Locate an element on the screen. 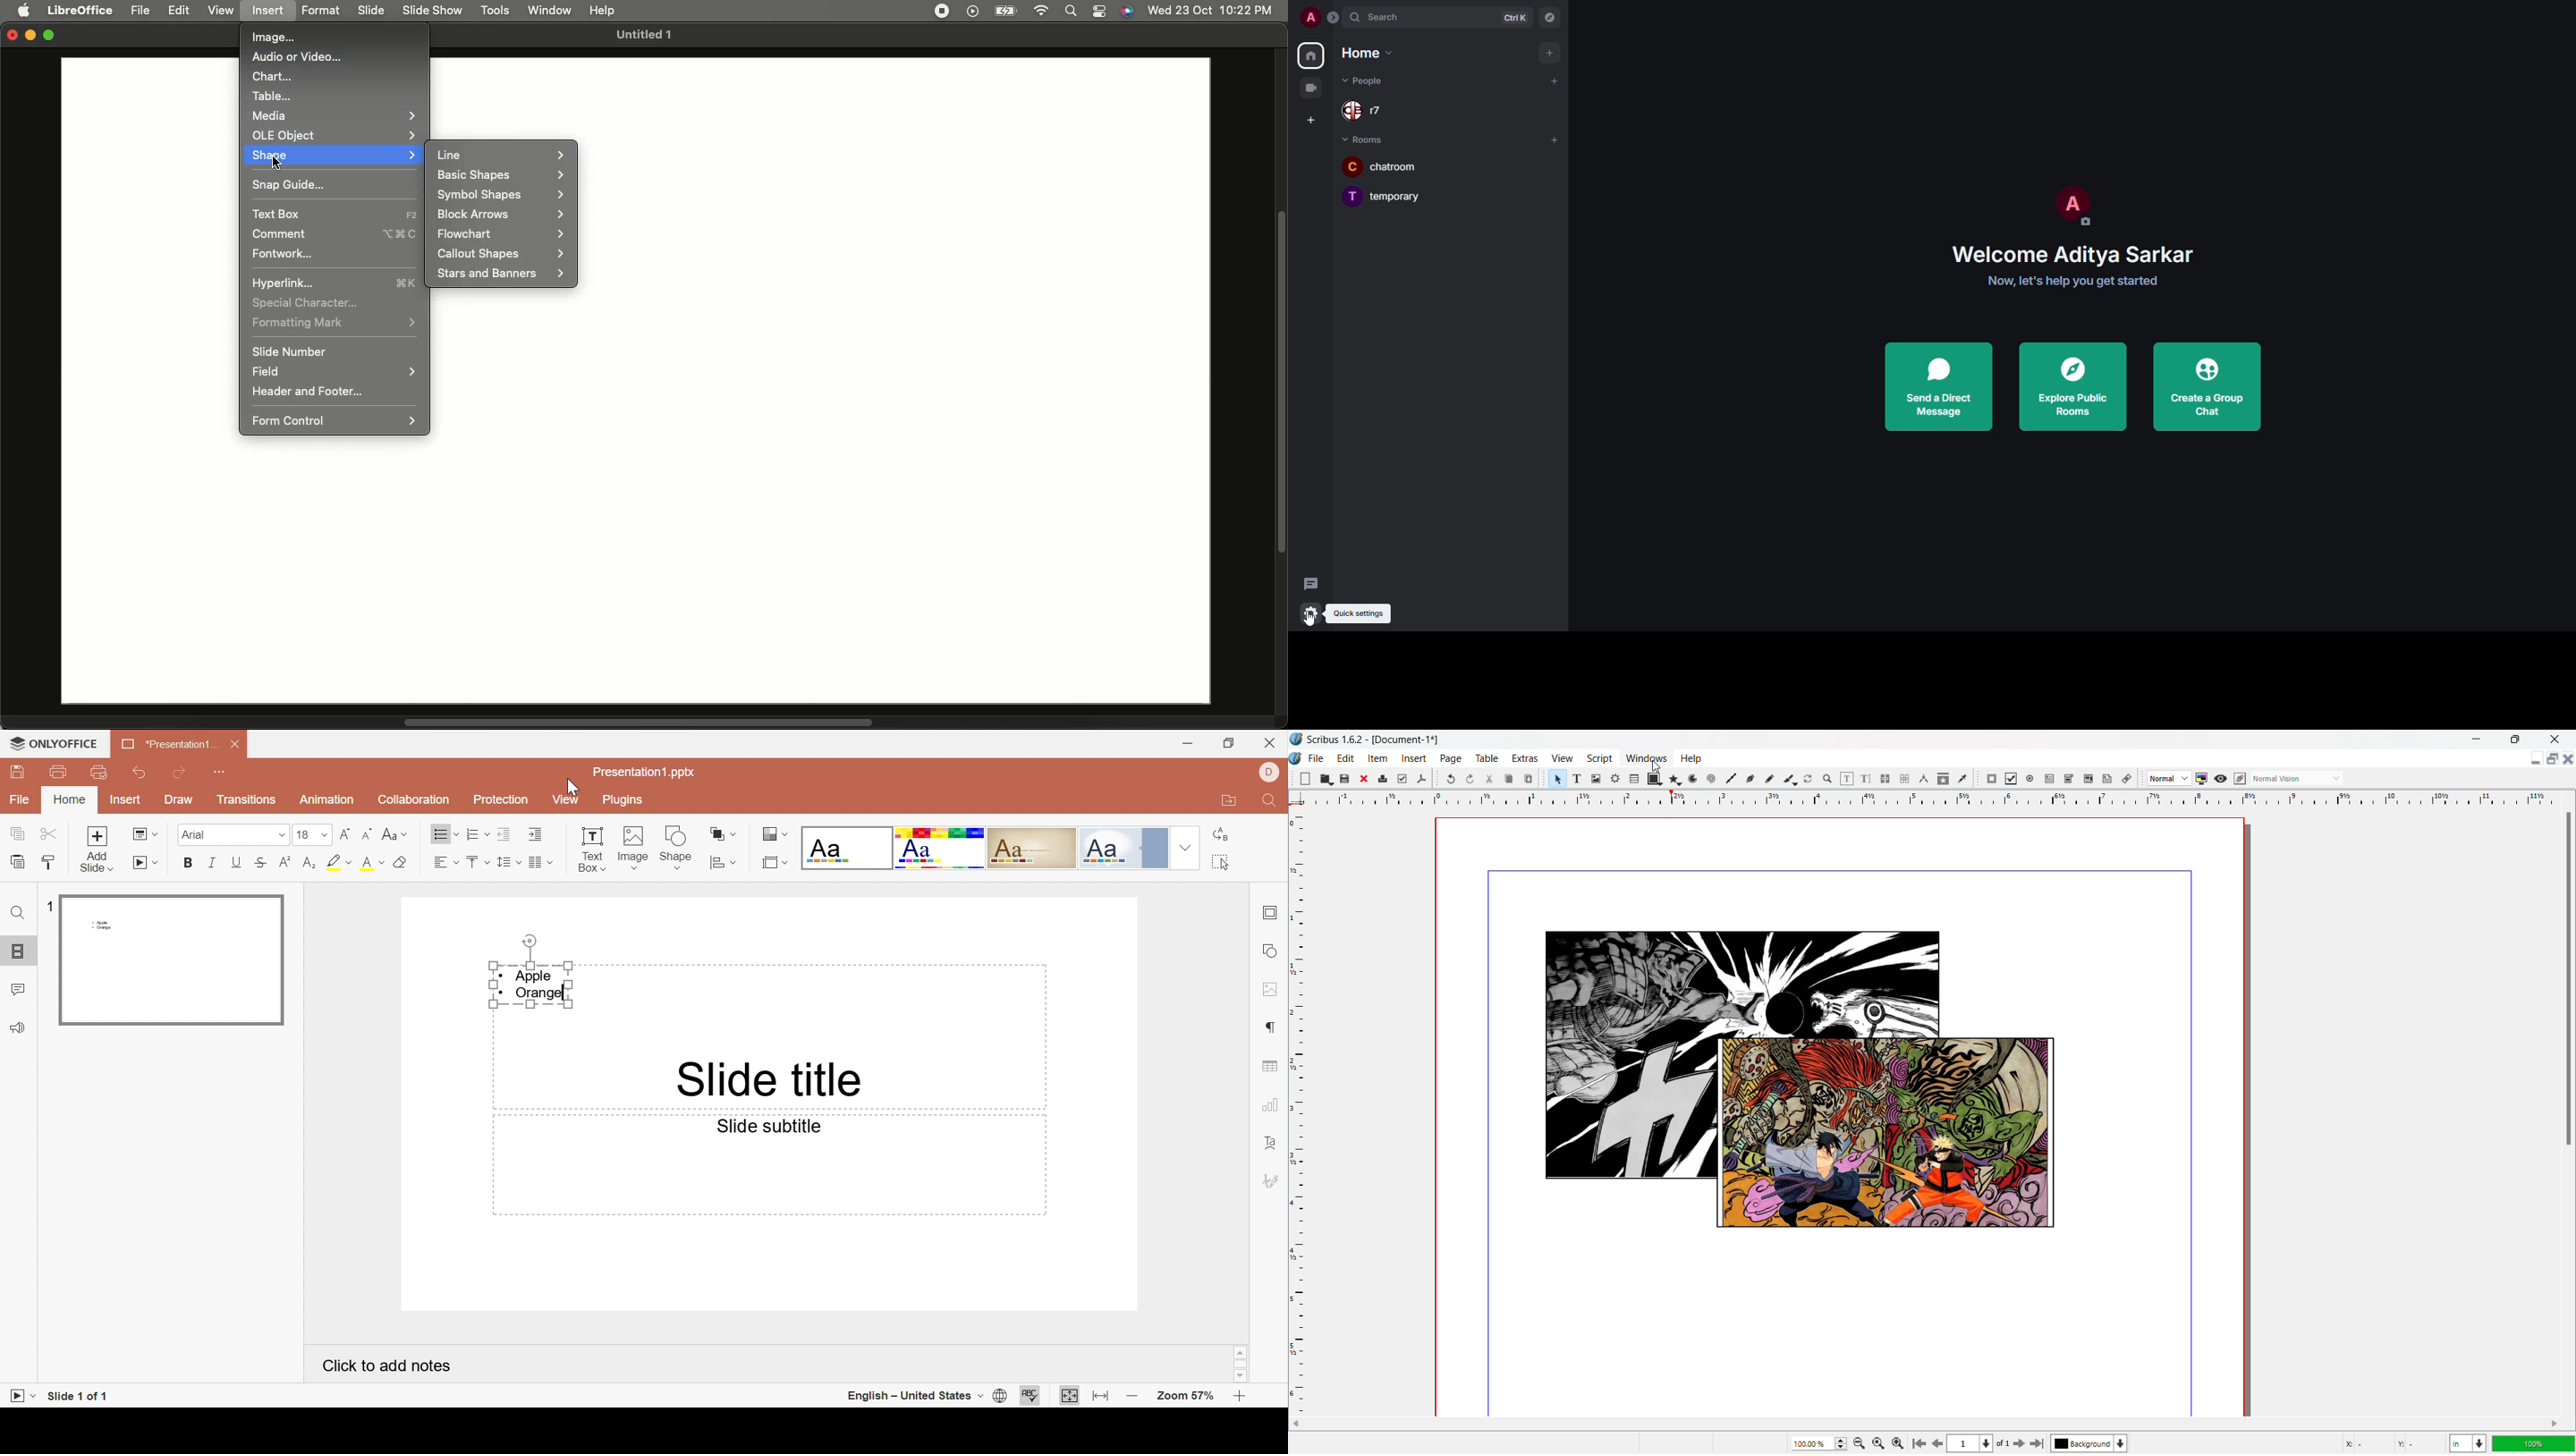  Scribus 1.6.2-[Document-1] is located at coordinates (1378, 738).